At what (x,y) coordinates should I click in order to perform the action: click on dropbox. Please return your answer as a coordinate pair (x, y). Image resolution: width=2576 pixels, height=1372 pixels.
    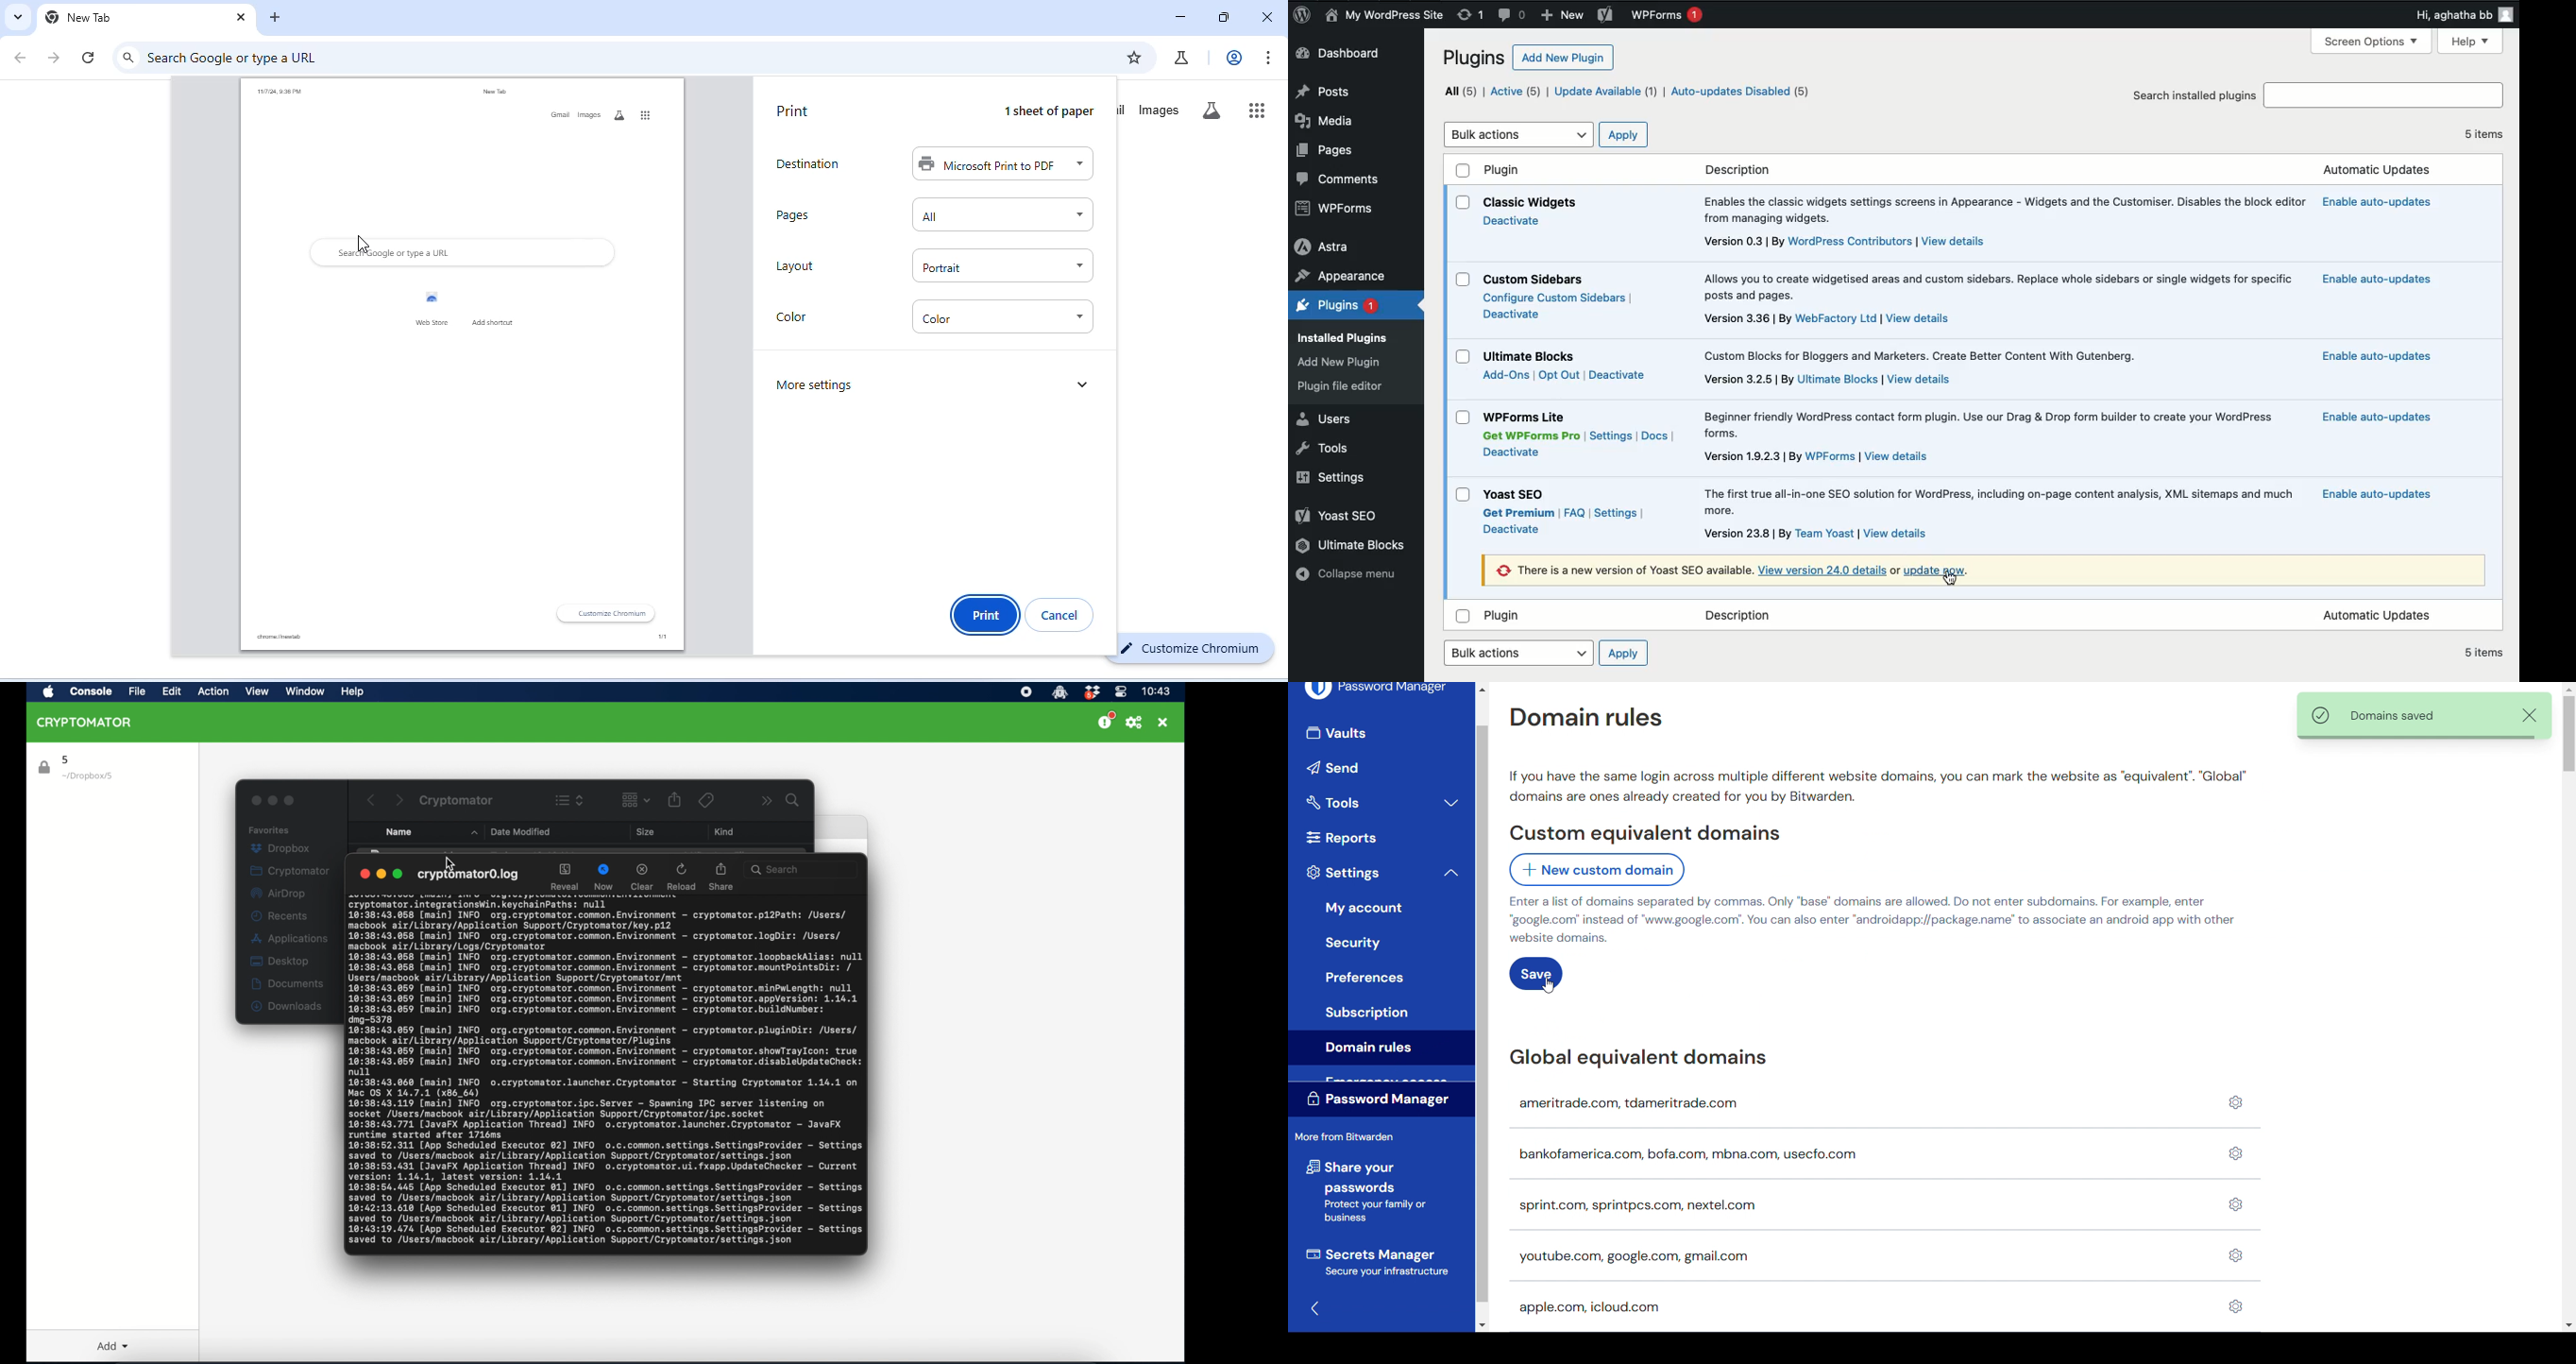
    Looking at the image, I should click on (283, 848).